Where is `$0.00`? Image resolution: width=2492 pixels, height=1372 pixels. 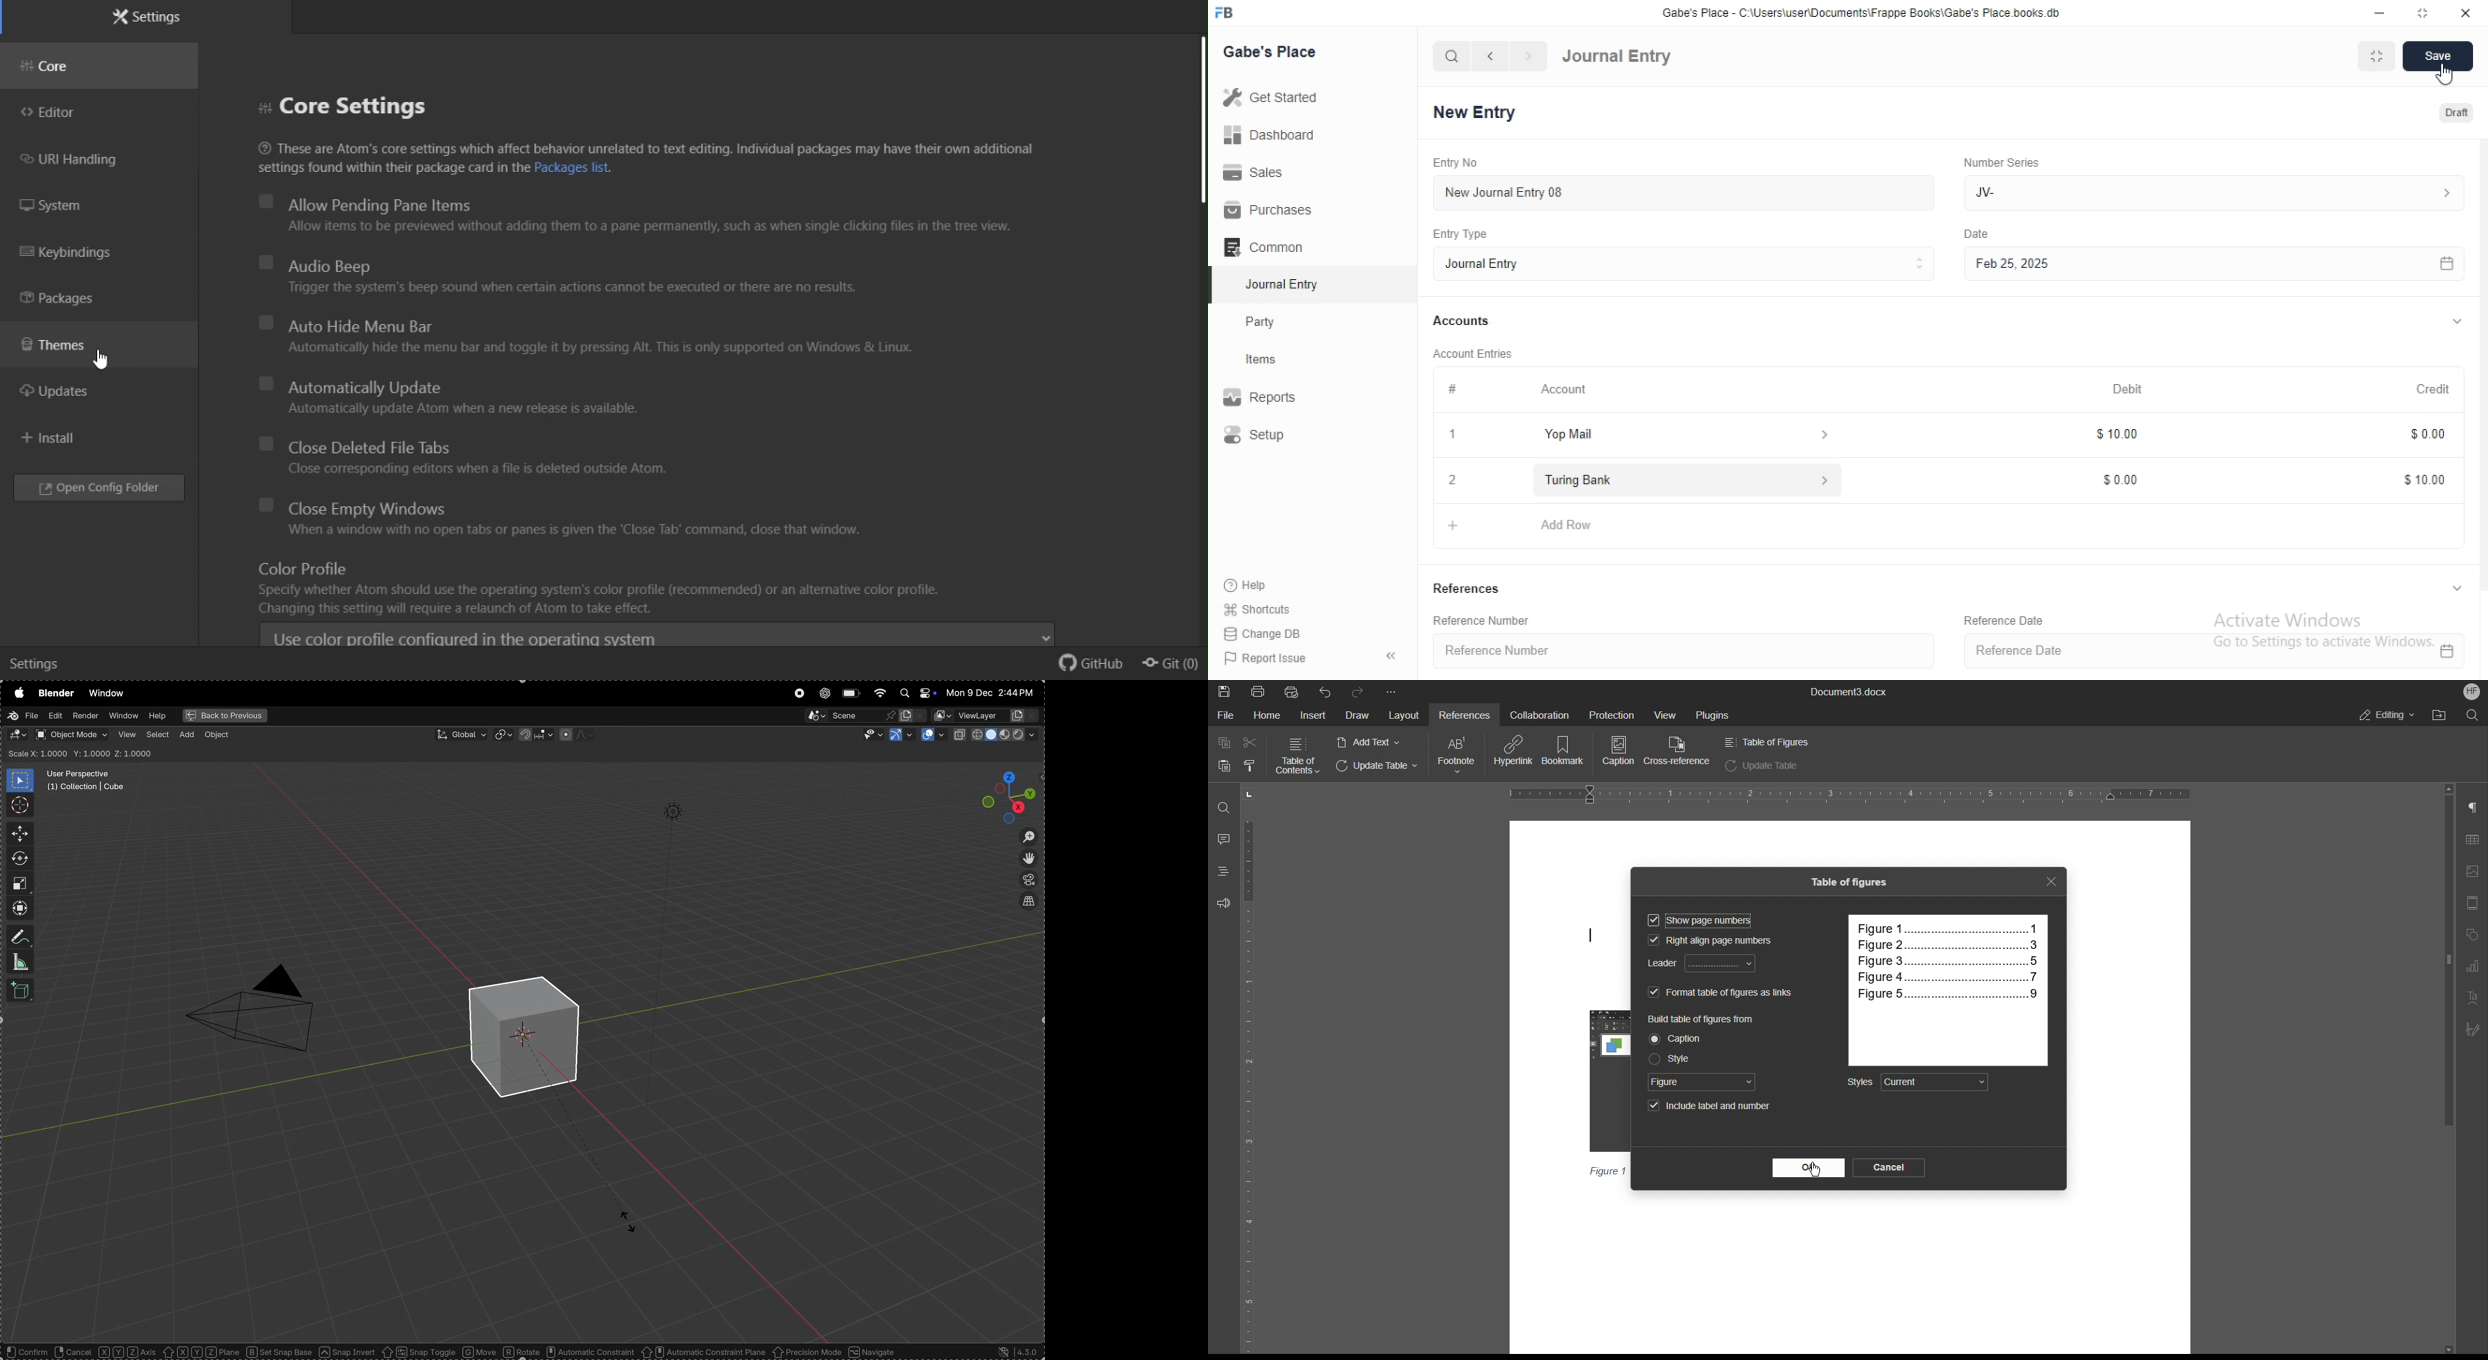 $0.00 is located at coordinates (2129, 479).